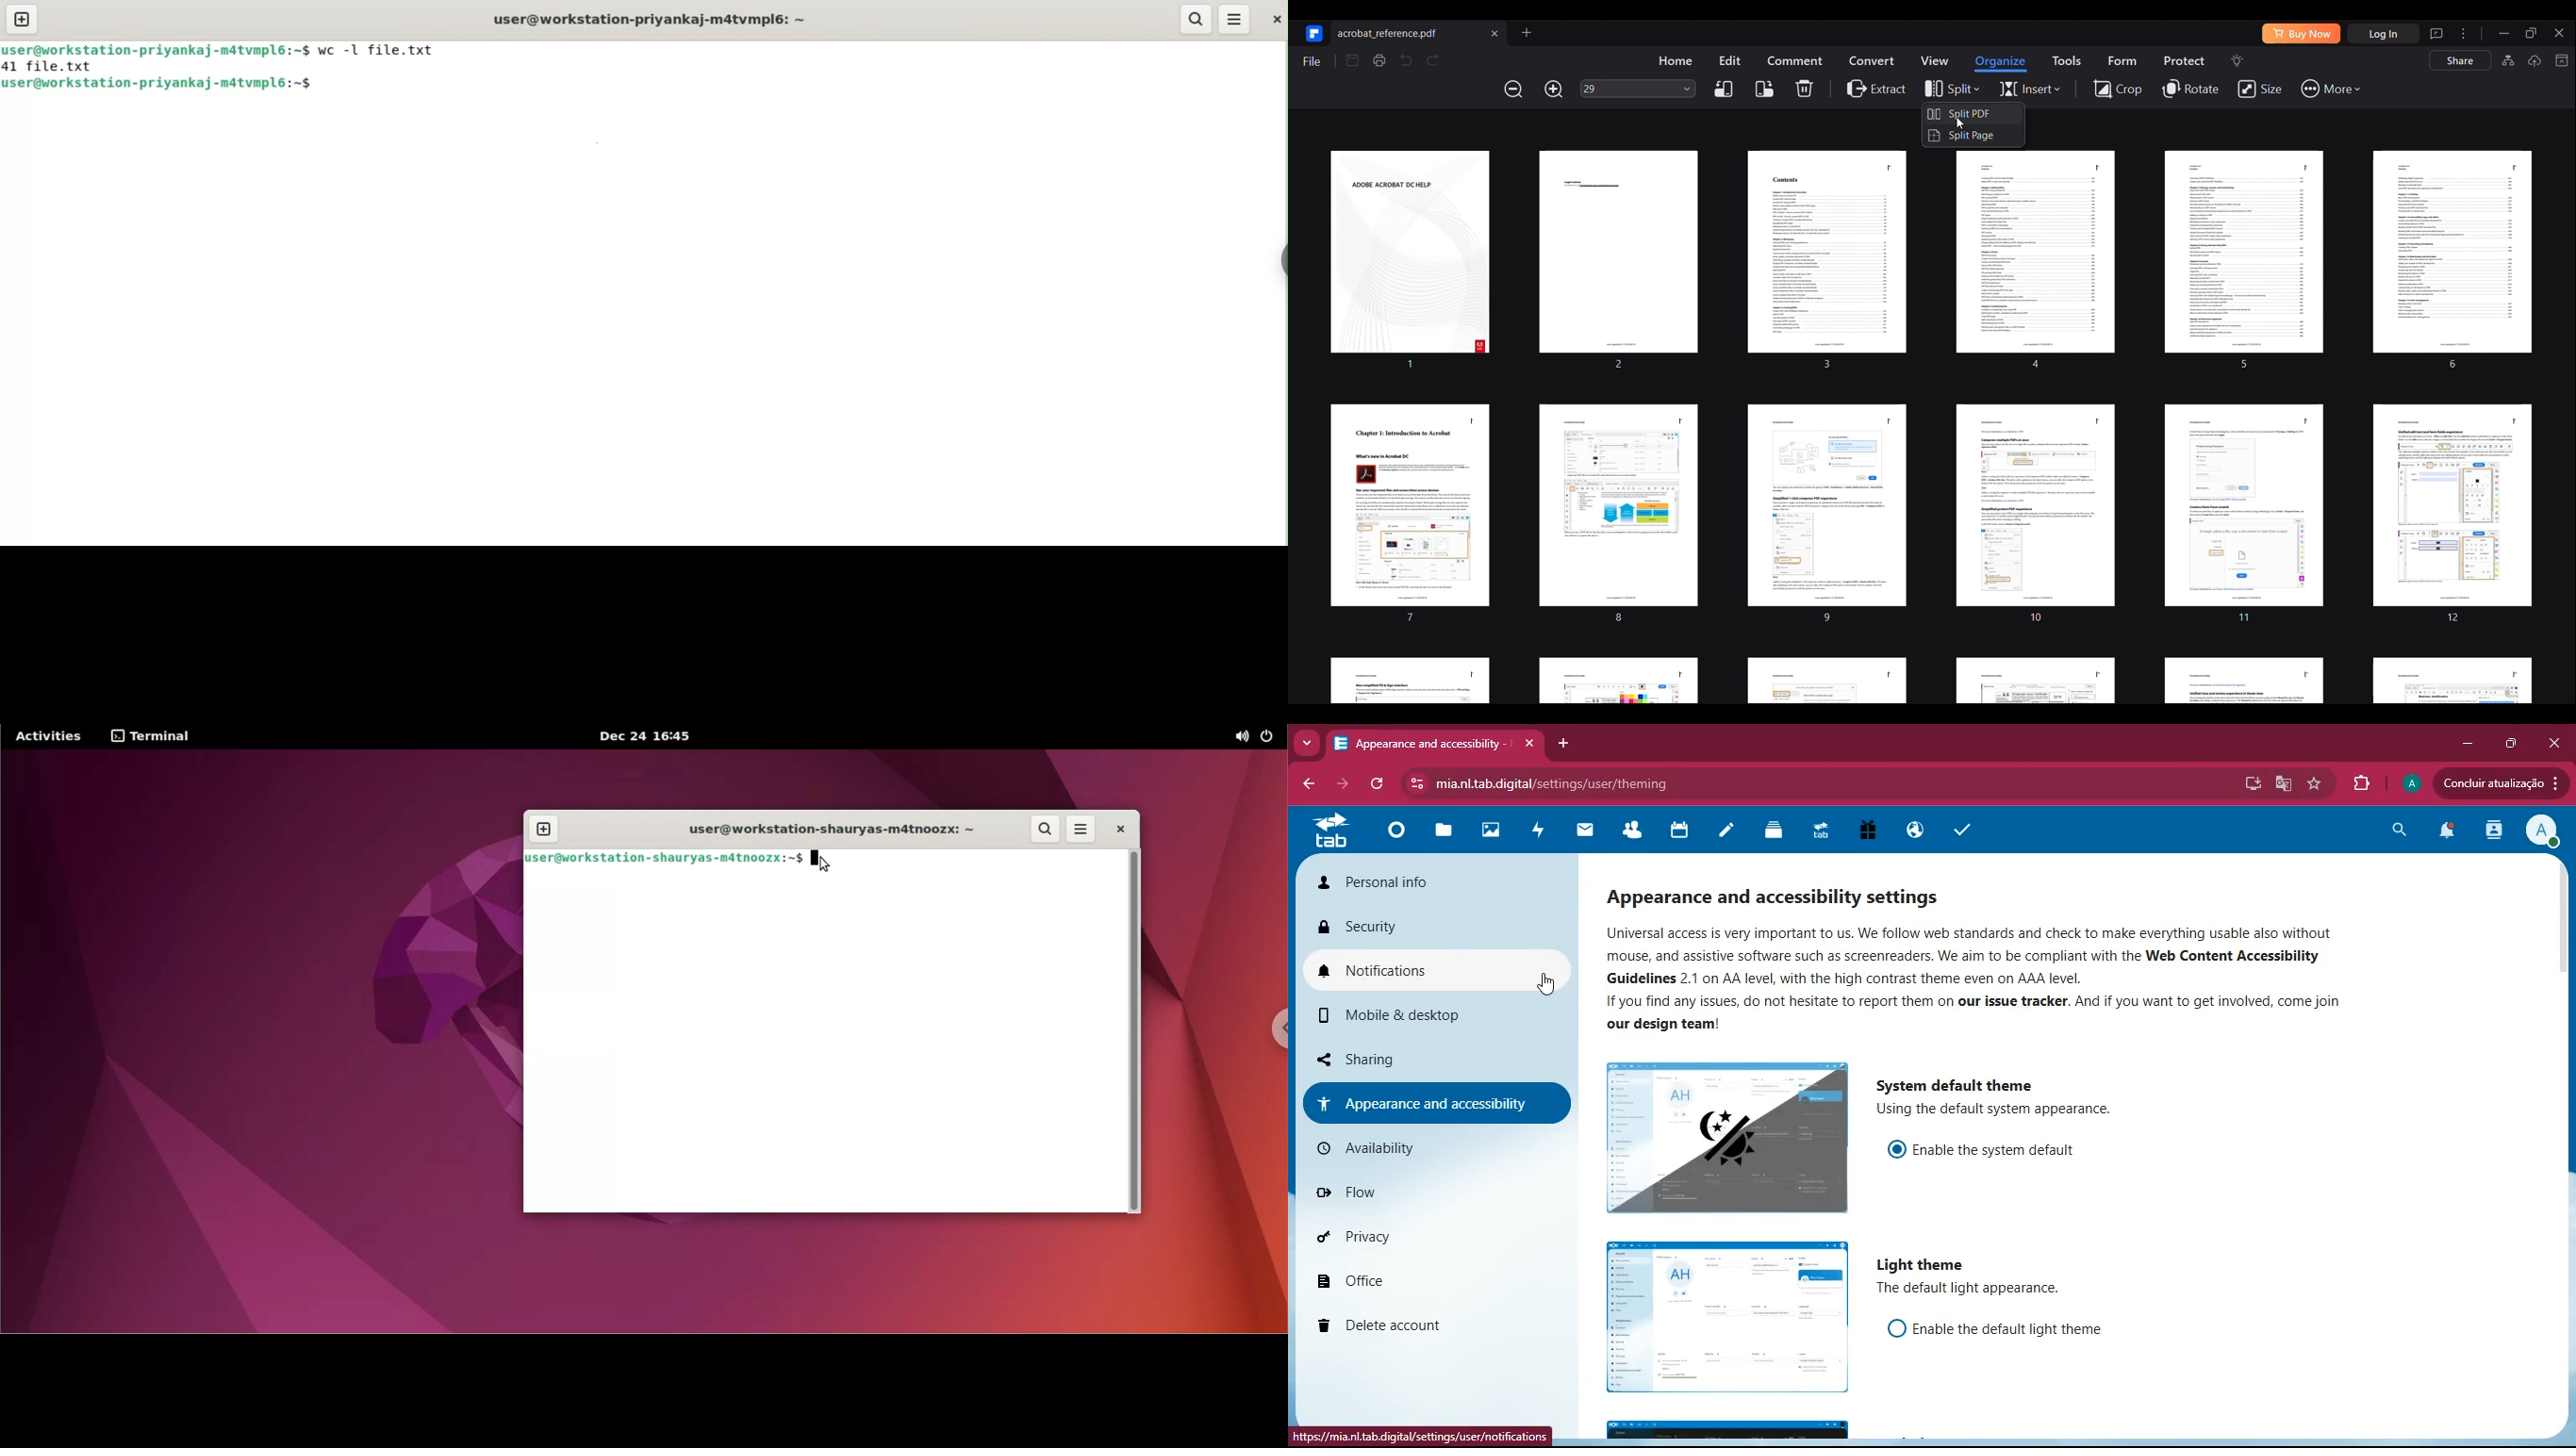 This screenshot has height=1456, width=2576. Describe the element at coordinates (1352, 60) in the screenshot. I see `Save` at that location.